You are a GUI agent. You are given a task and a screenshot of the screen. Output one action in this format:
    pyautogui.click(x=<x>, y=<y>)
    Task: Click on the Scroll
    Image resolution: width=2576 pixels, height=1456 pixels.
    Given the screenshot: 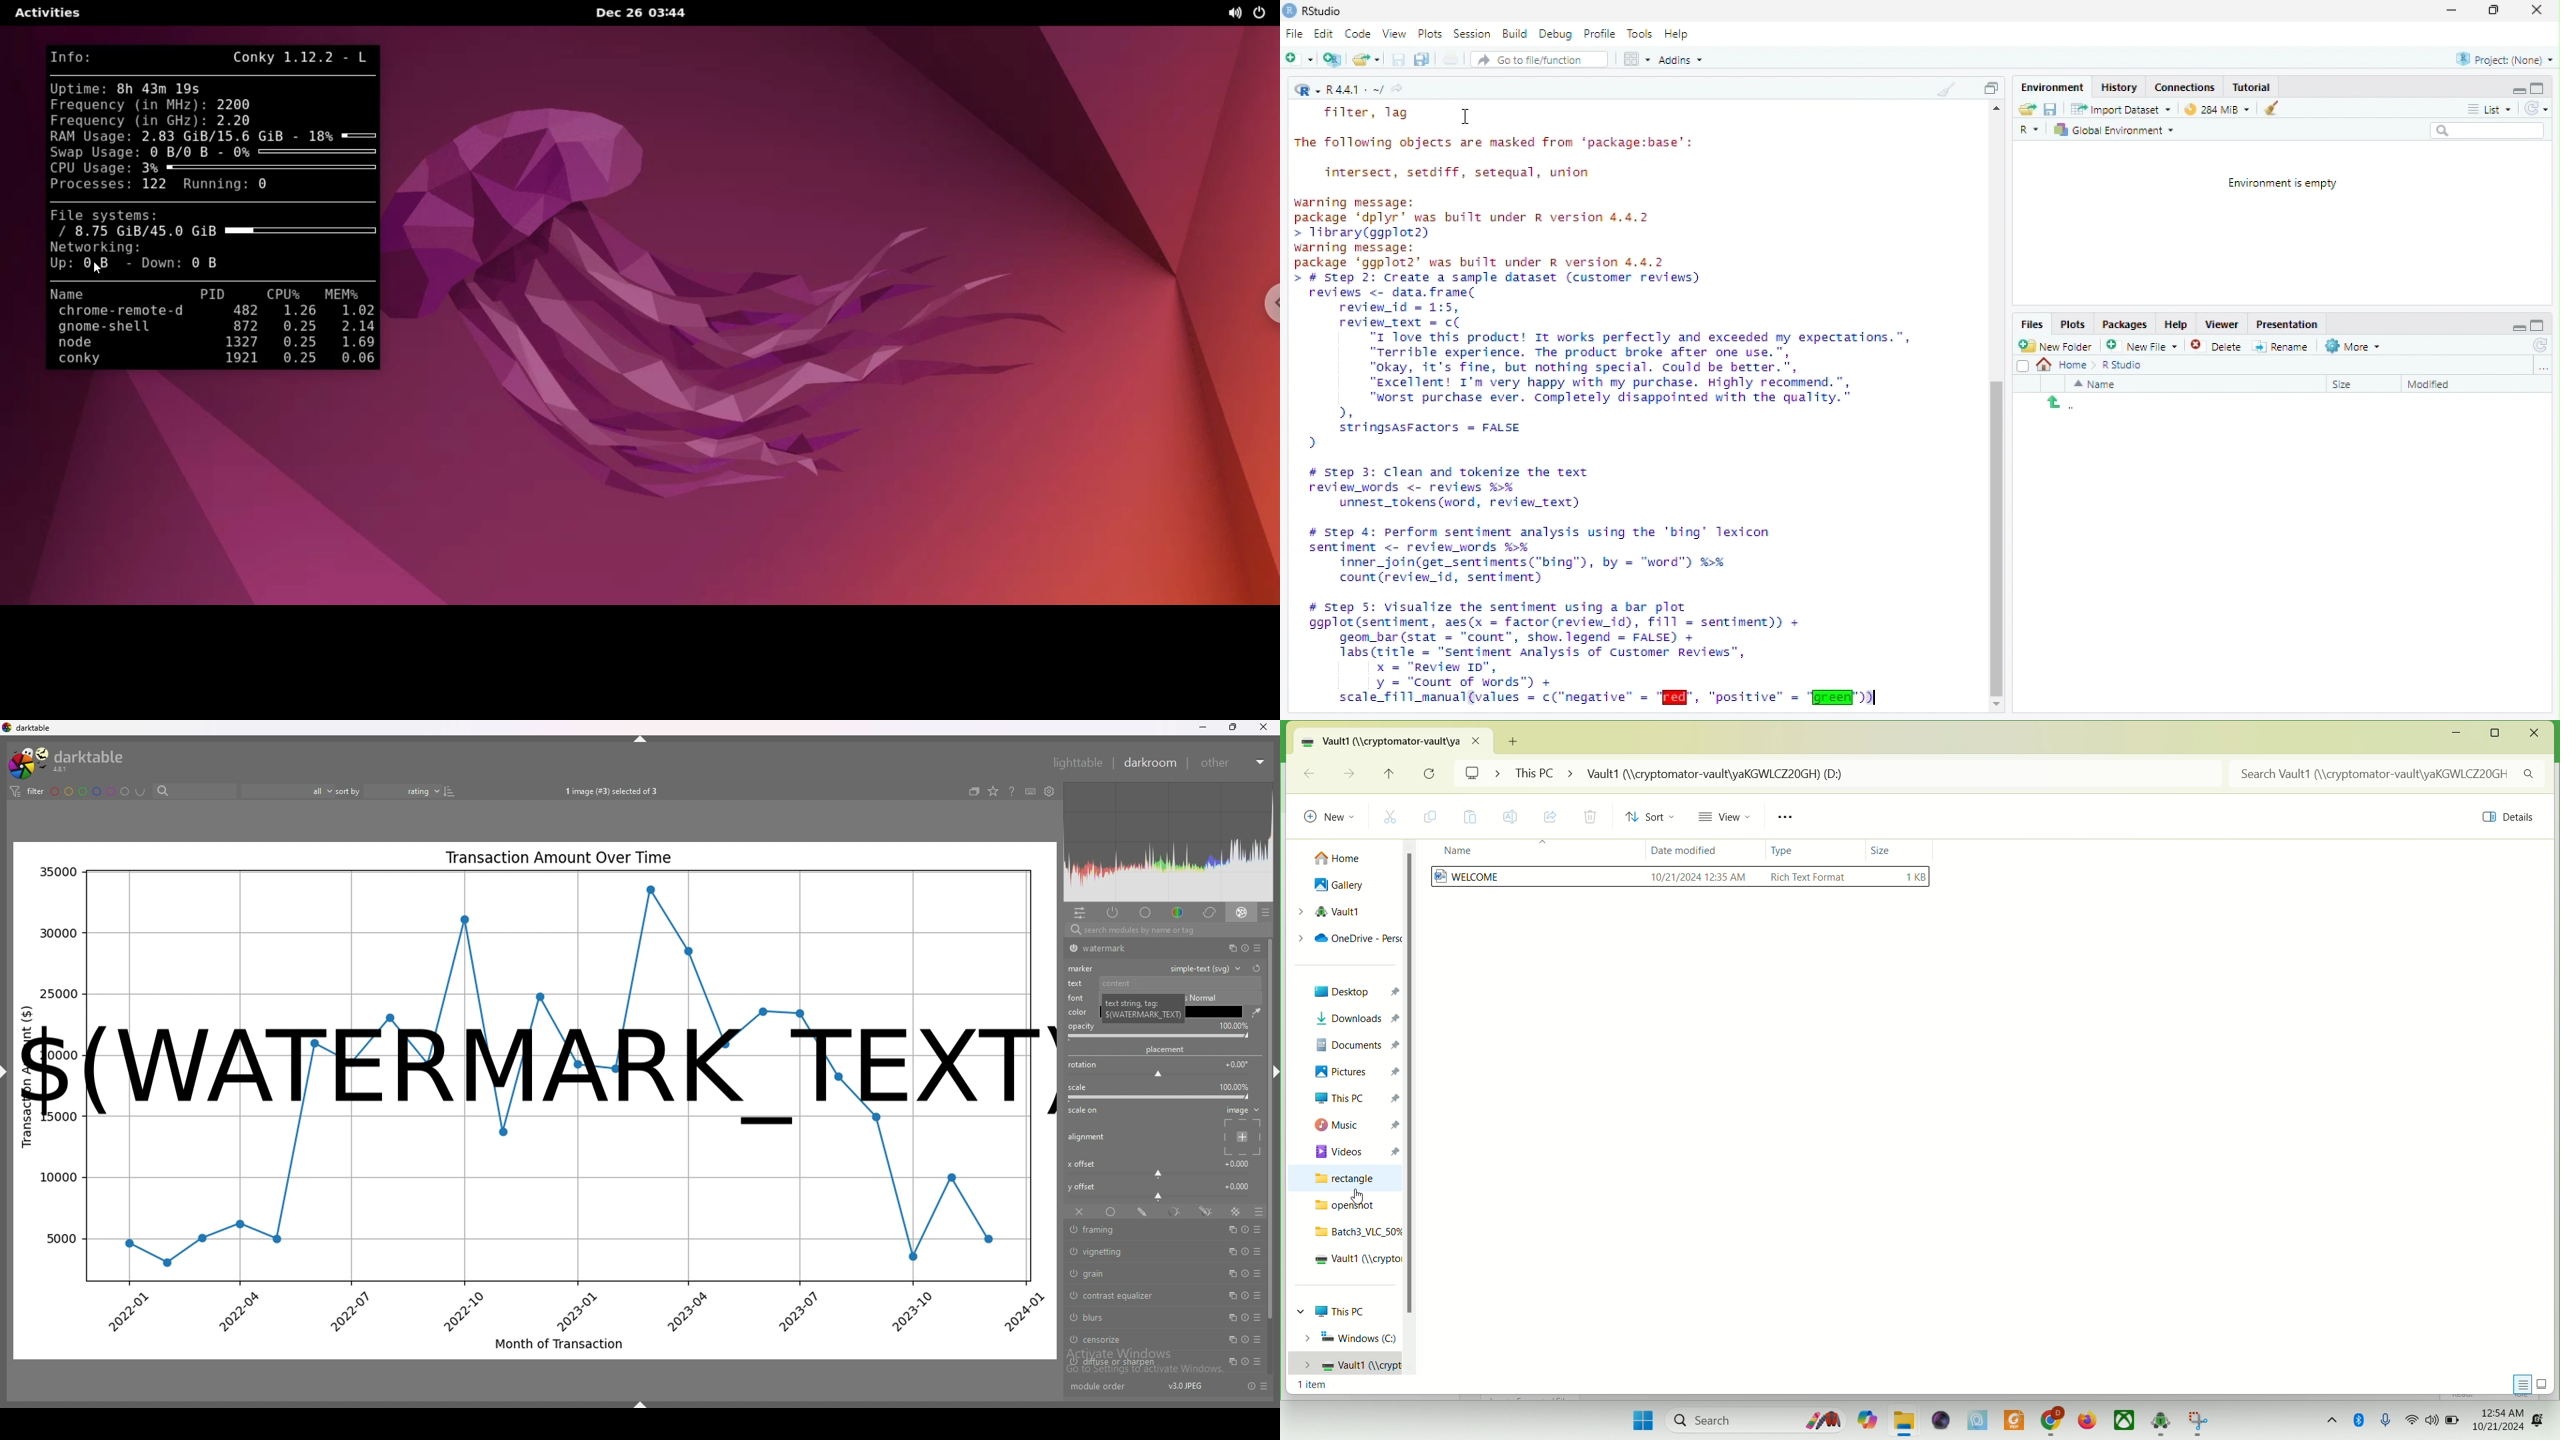 What is the action you would take?
    pyautogui.click(x=1996, y=408)
    